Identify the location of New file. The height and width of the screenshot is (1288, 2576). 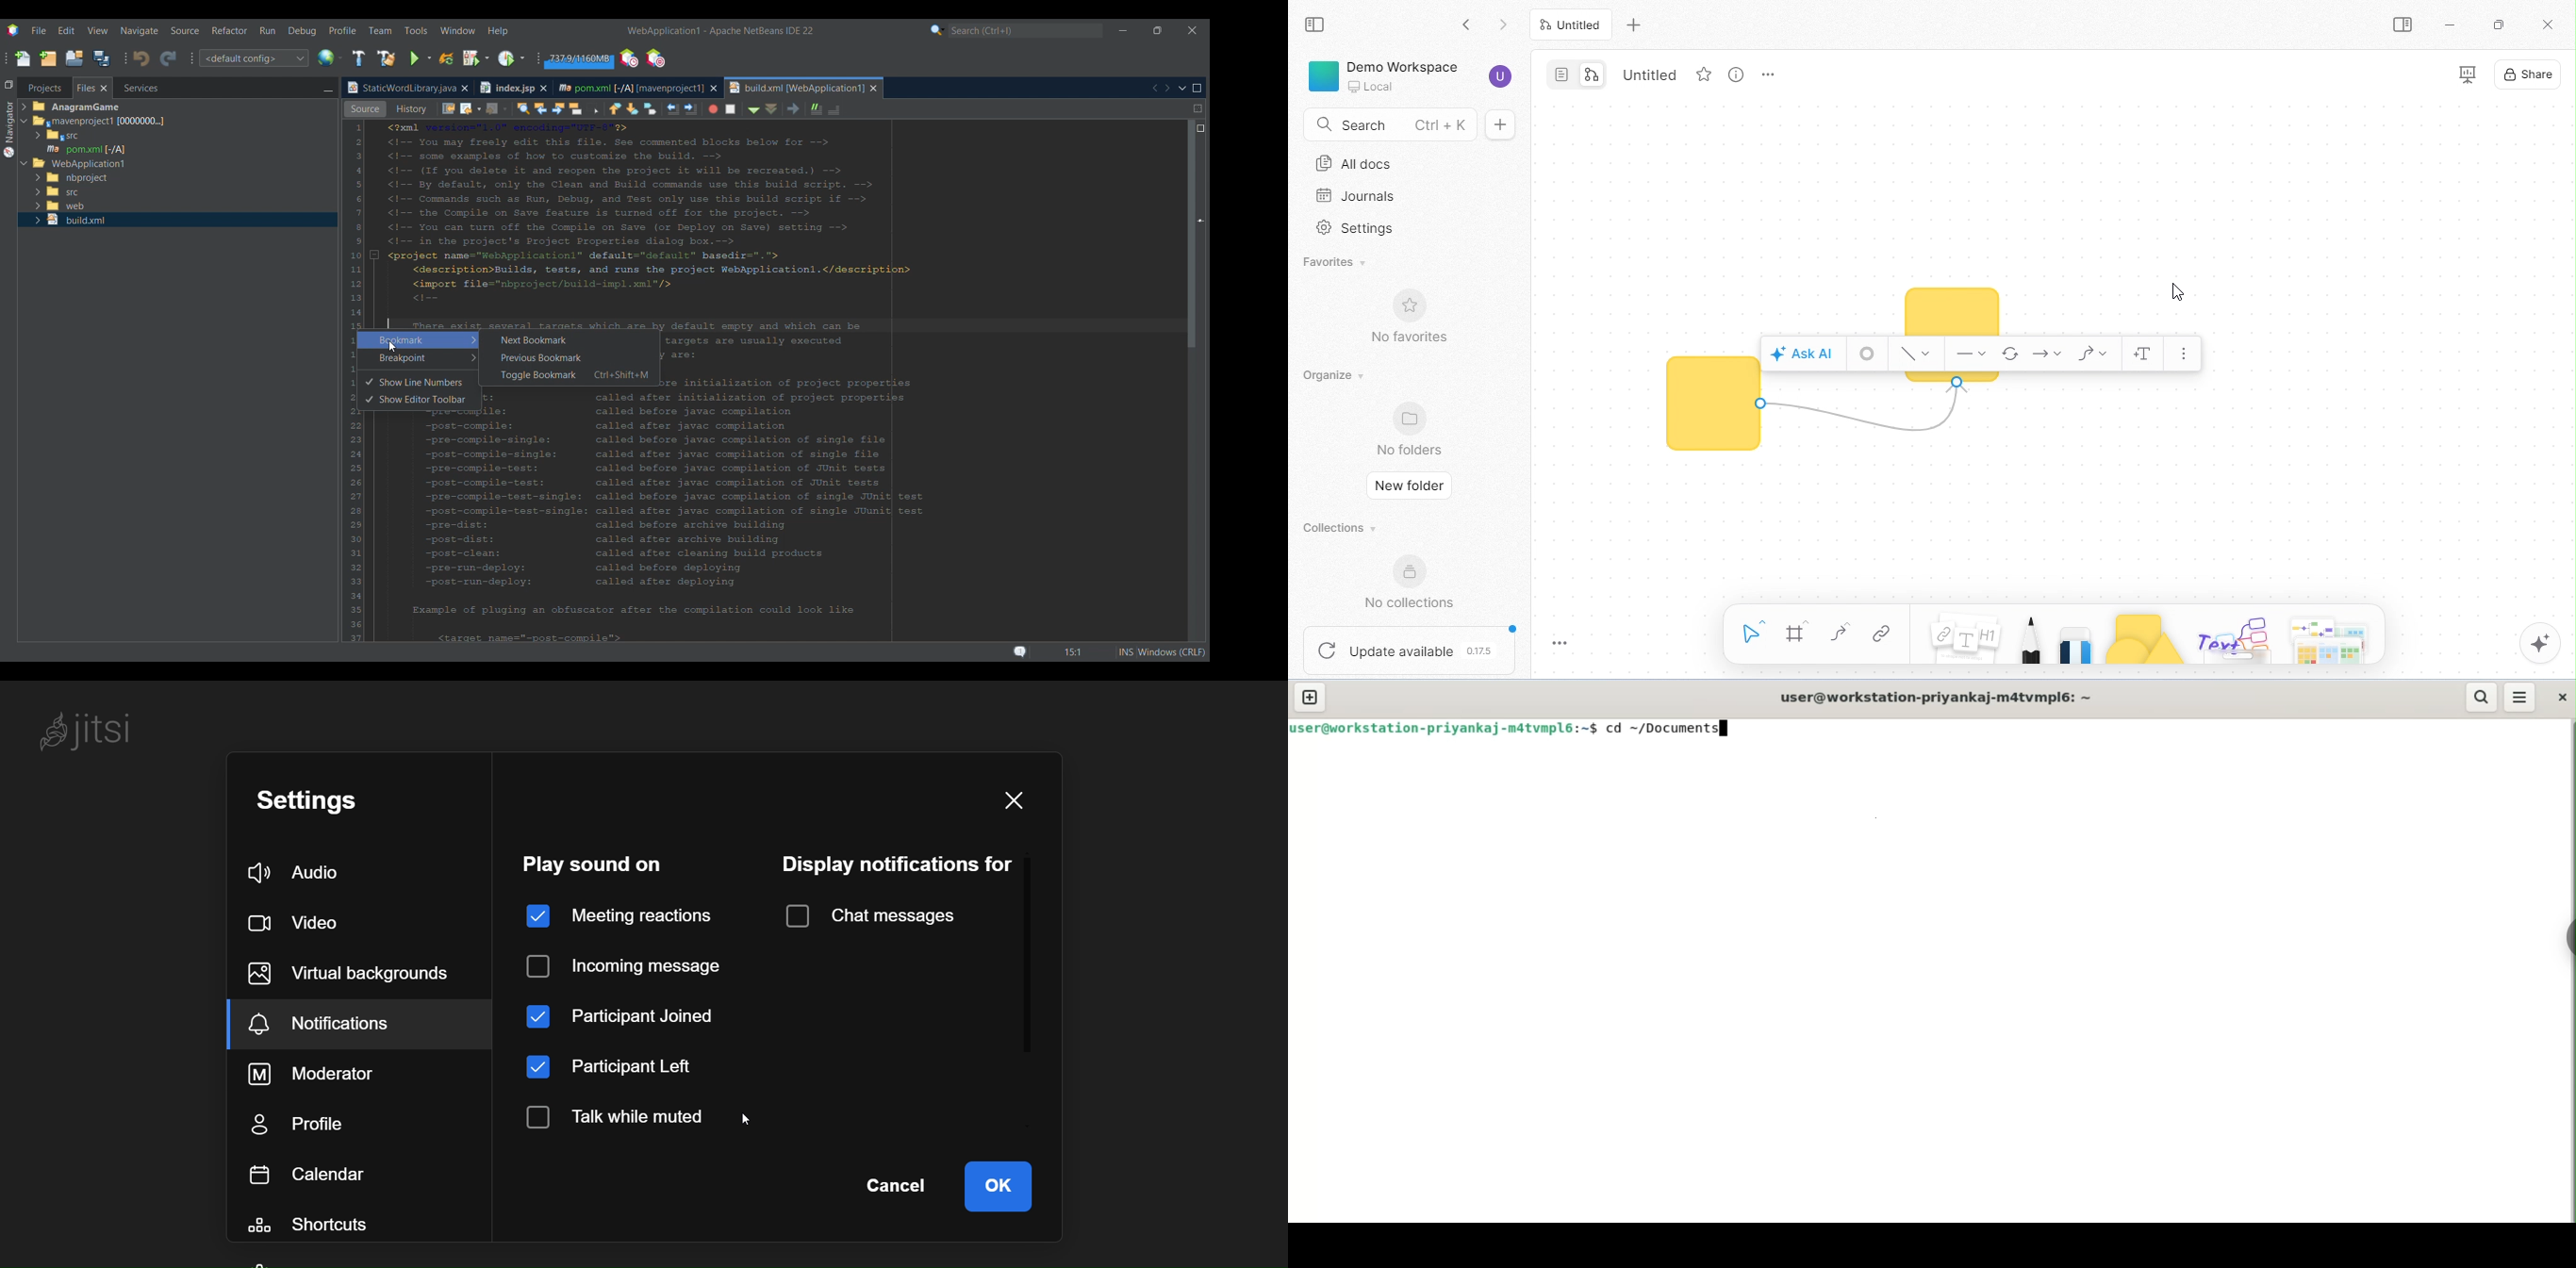
(22, 59).